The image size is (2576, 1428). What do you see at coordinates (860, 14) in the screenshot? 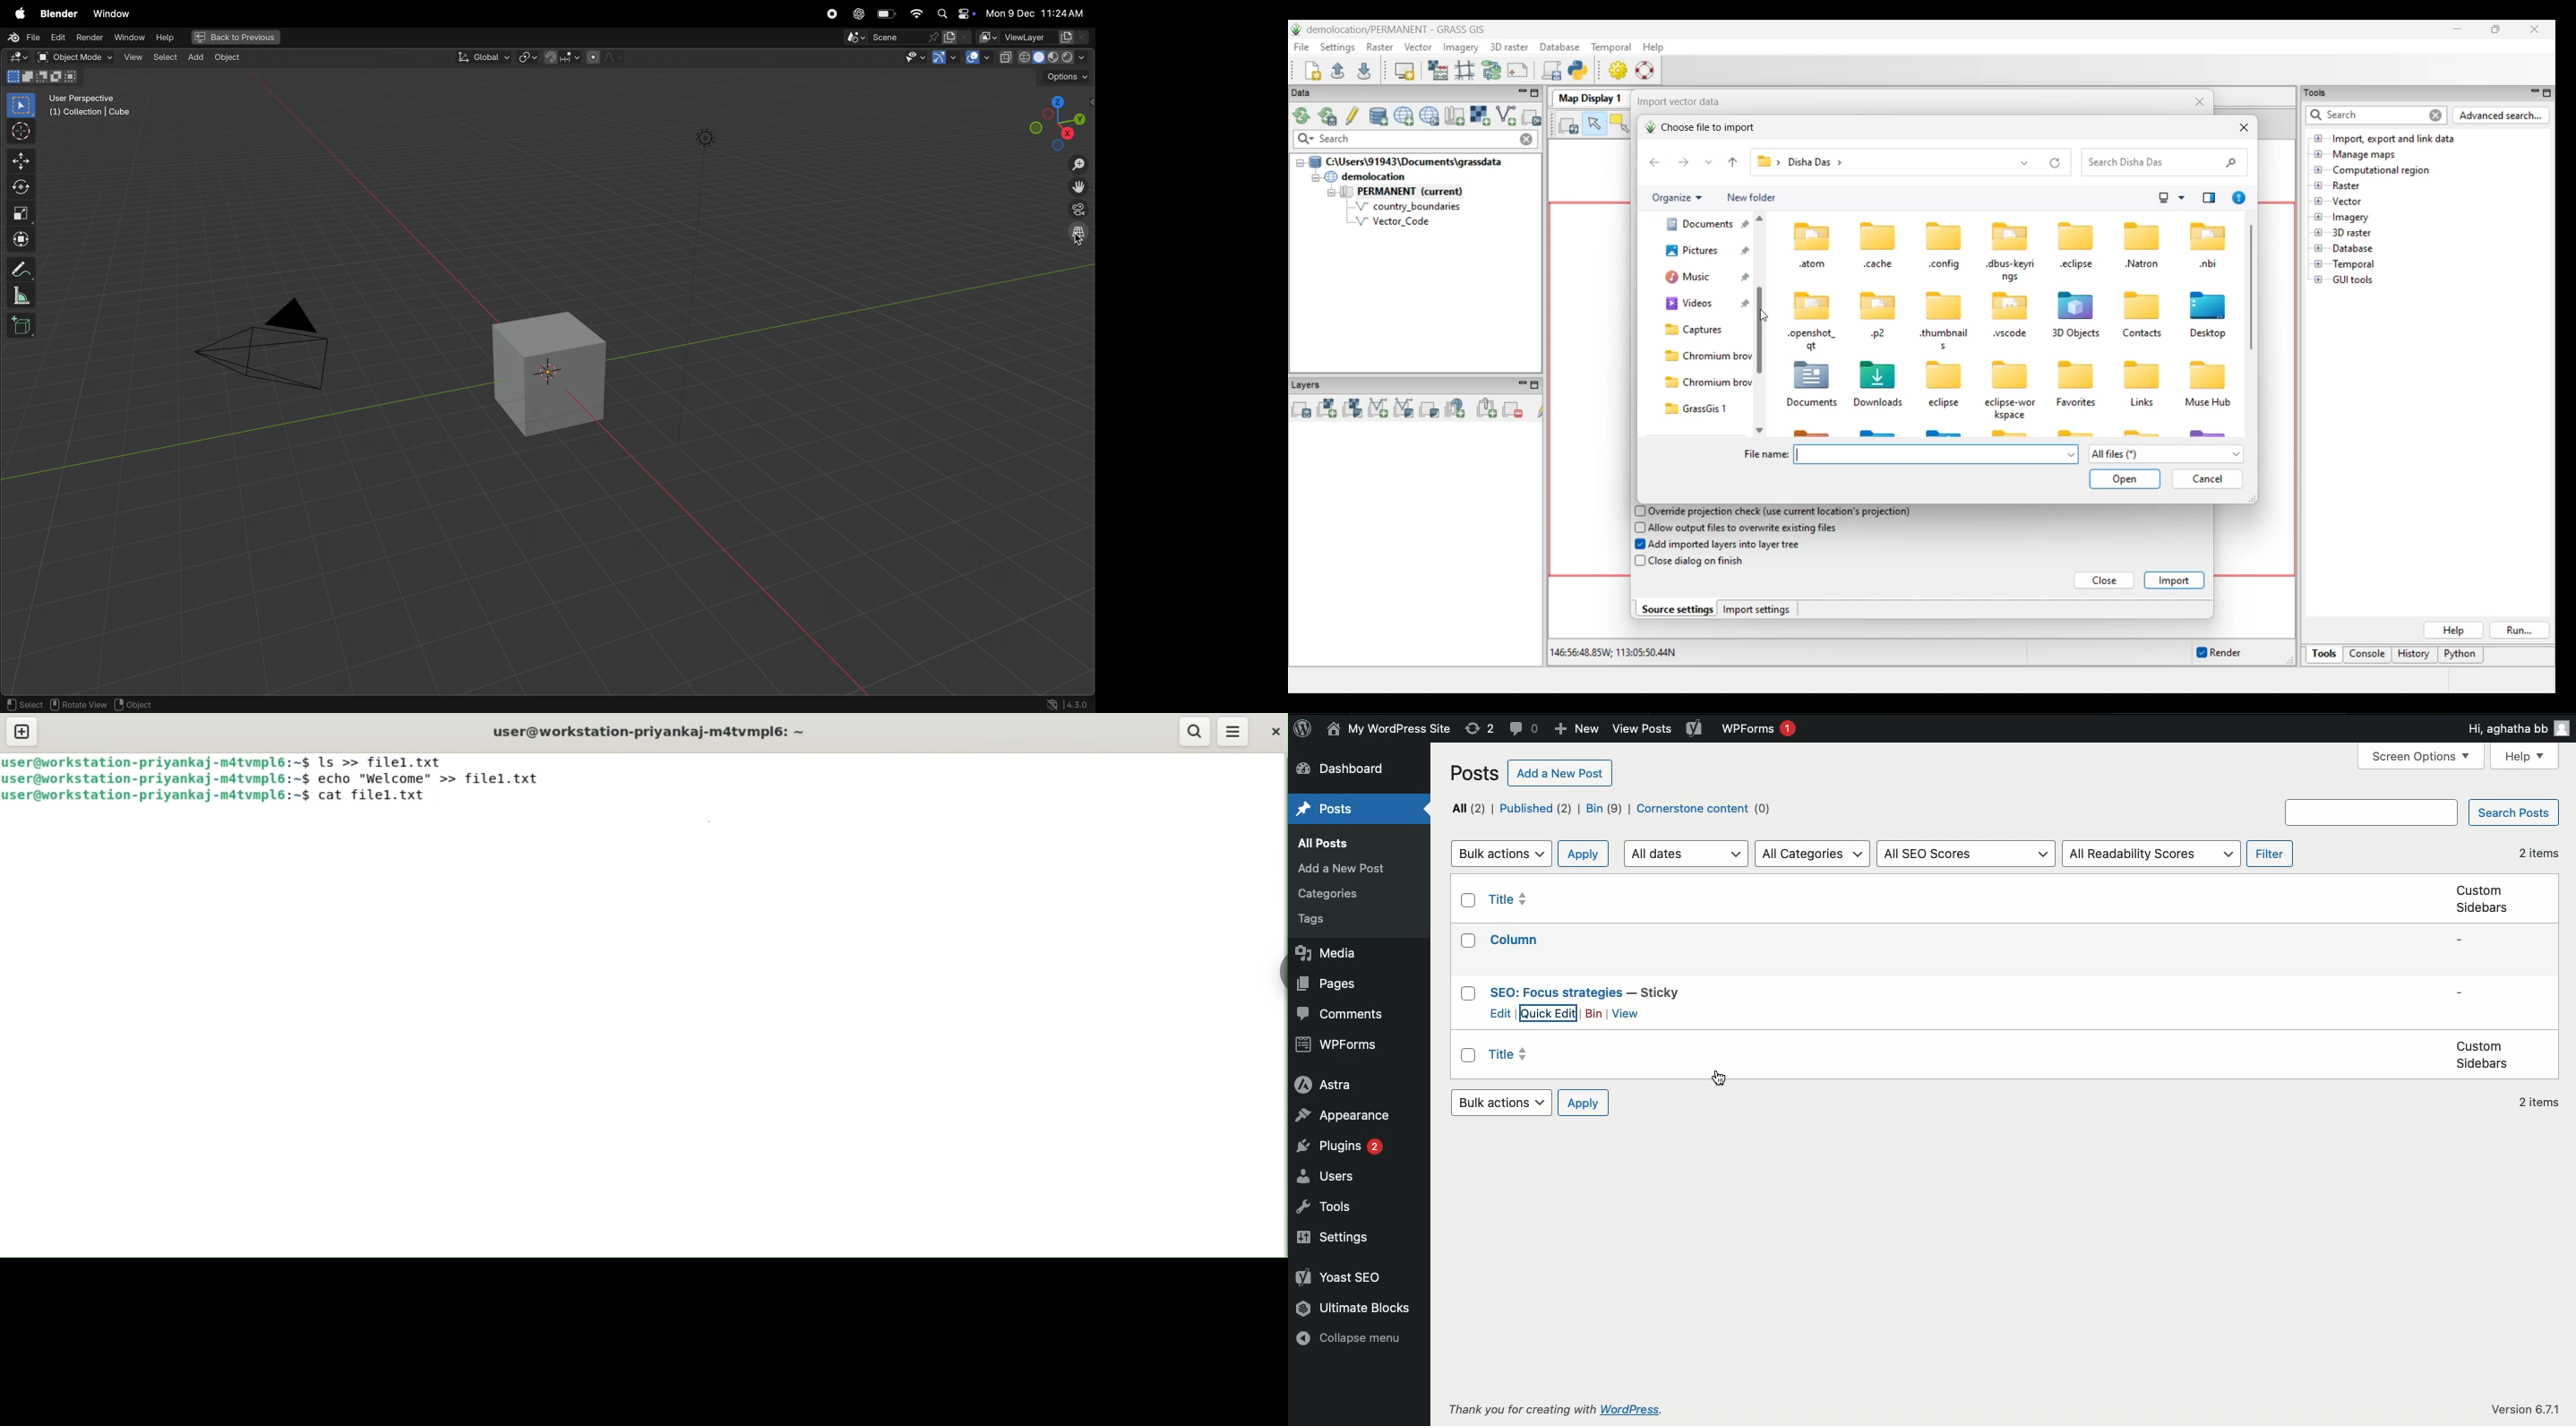
I see `Chatgpt` at bounding box center [860, 14].